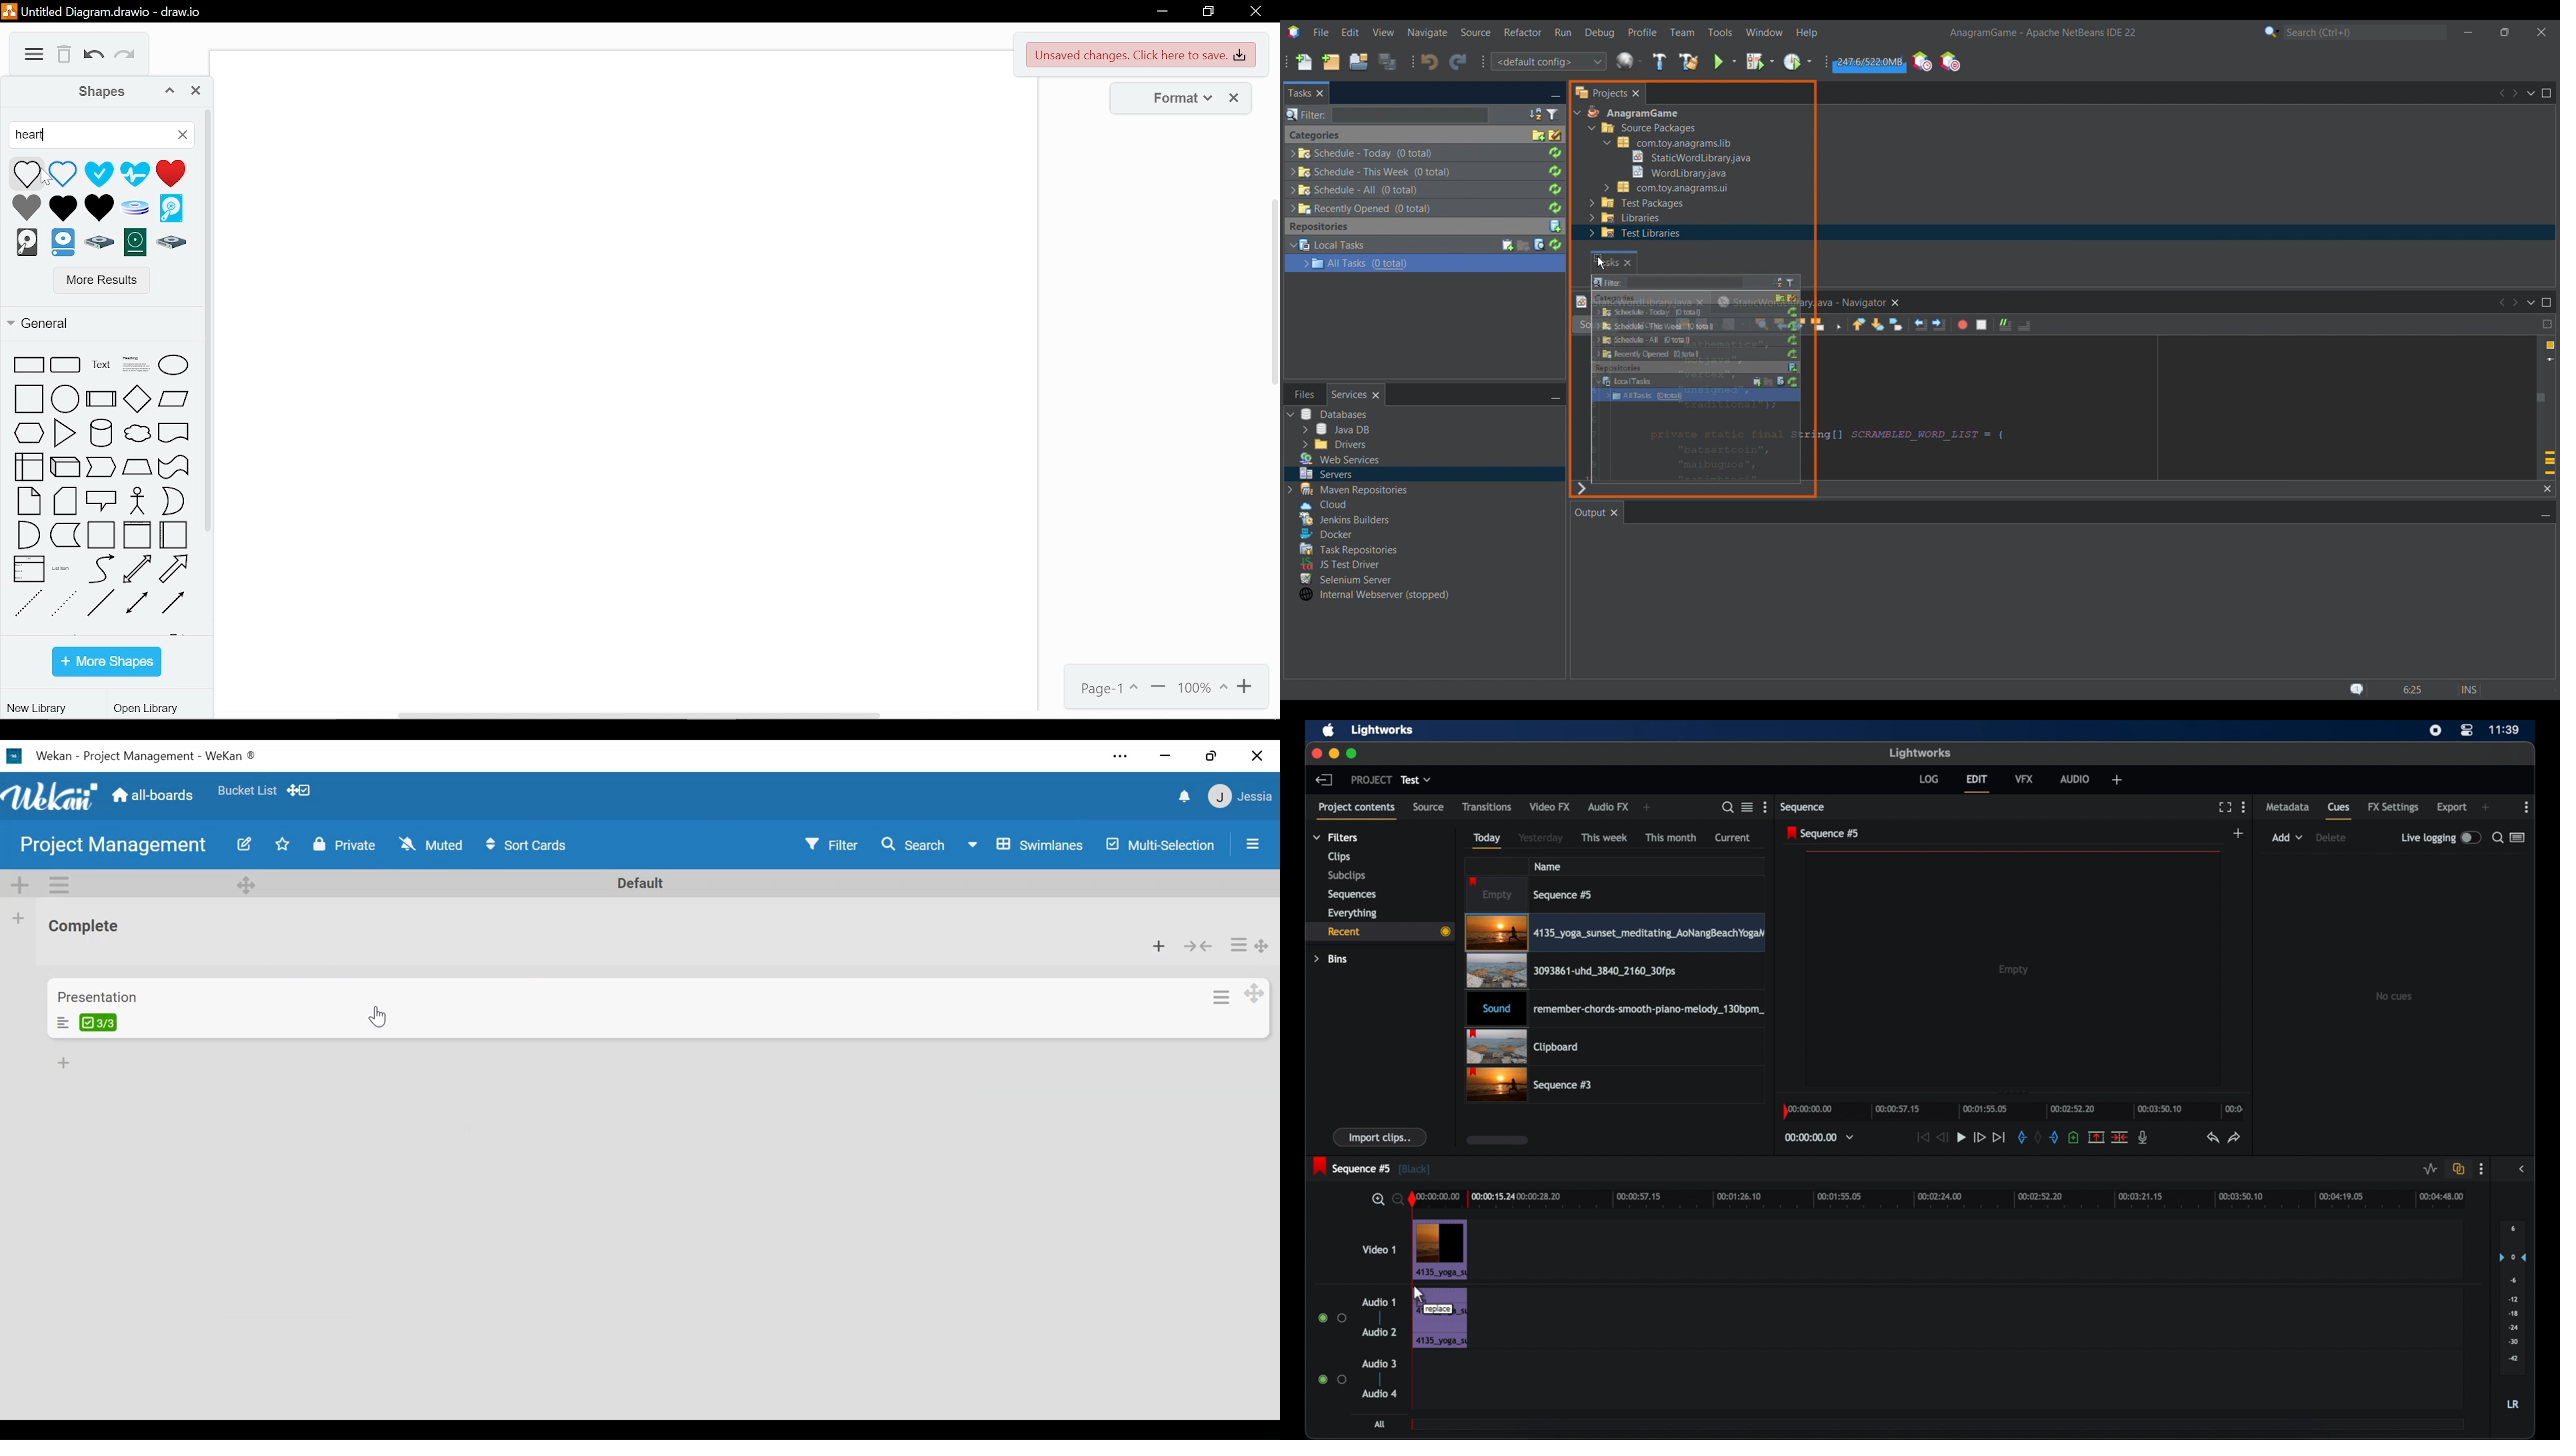 The height and width of the screenshot is (1456, 2576). Describe the element at coordinates (30, 431) in the screenshot. I see `hexagon` at that location.